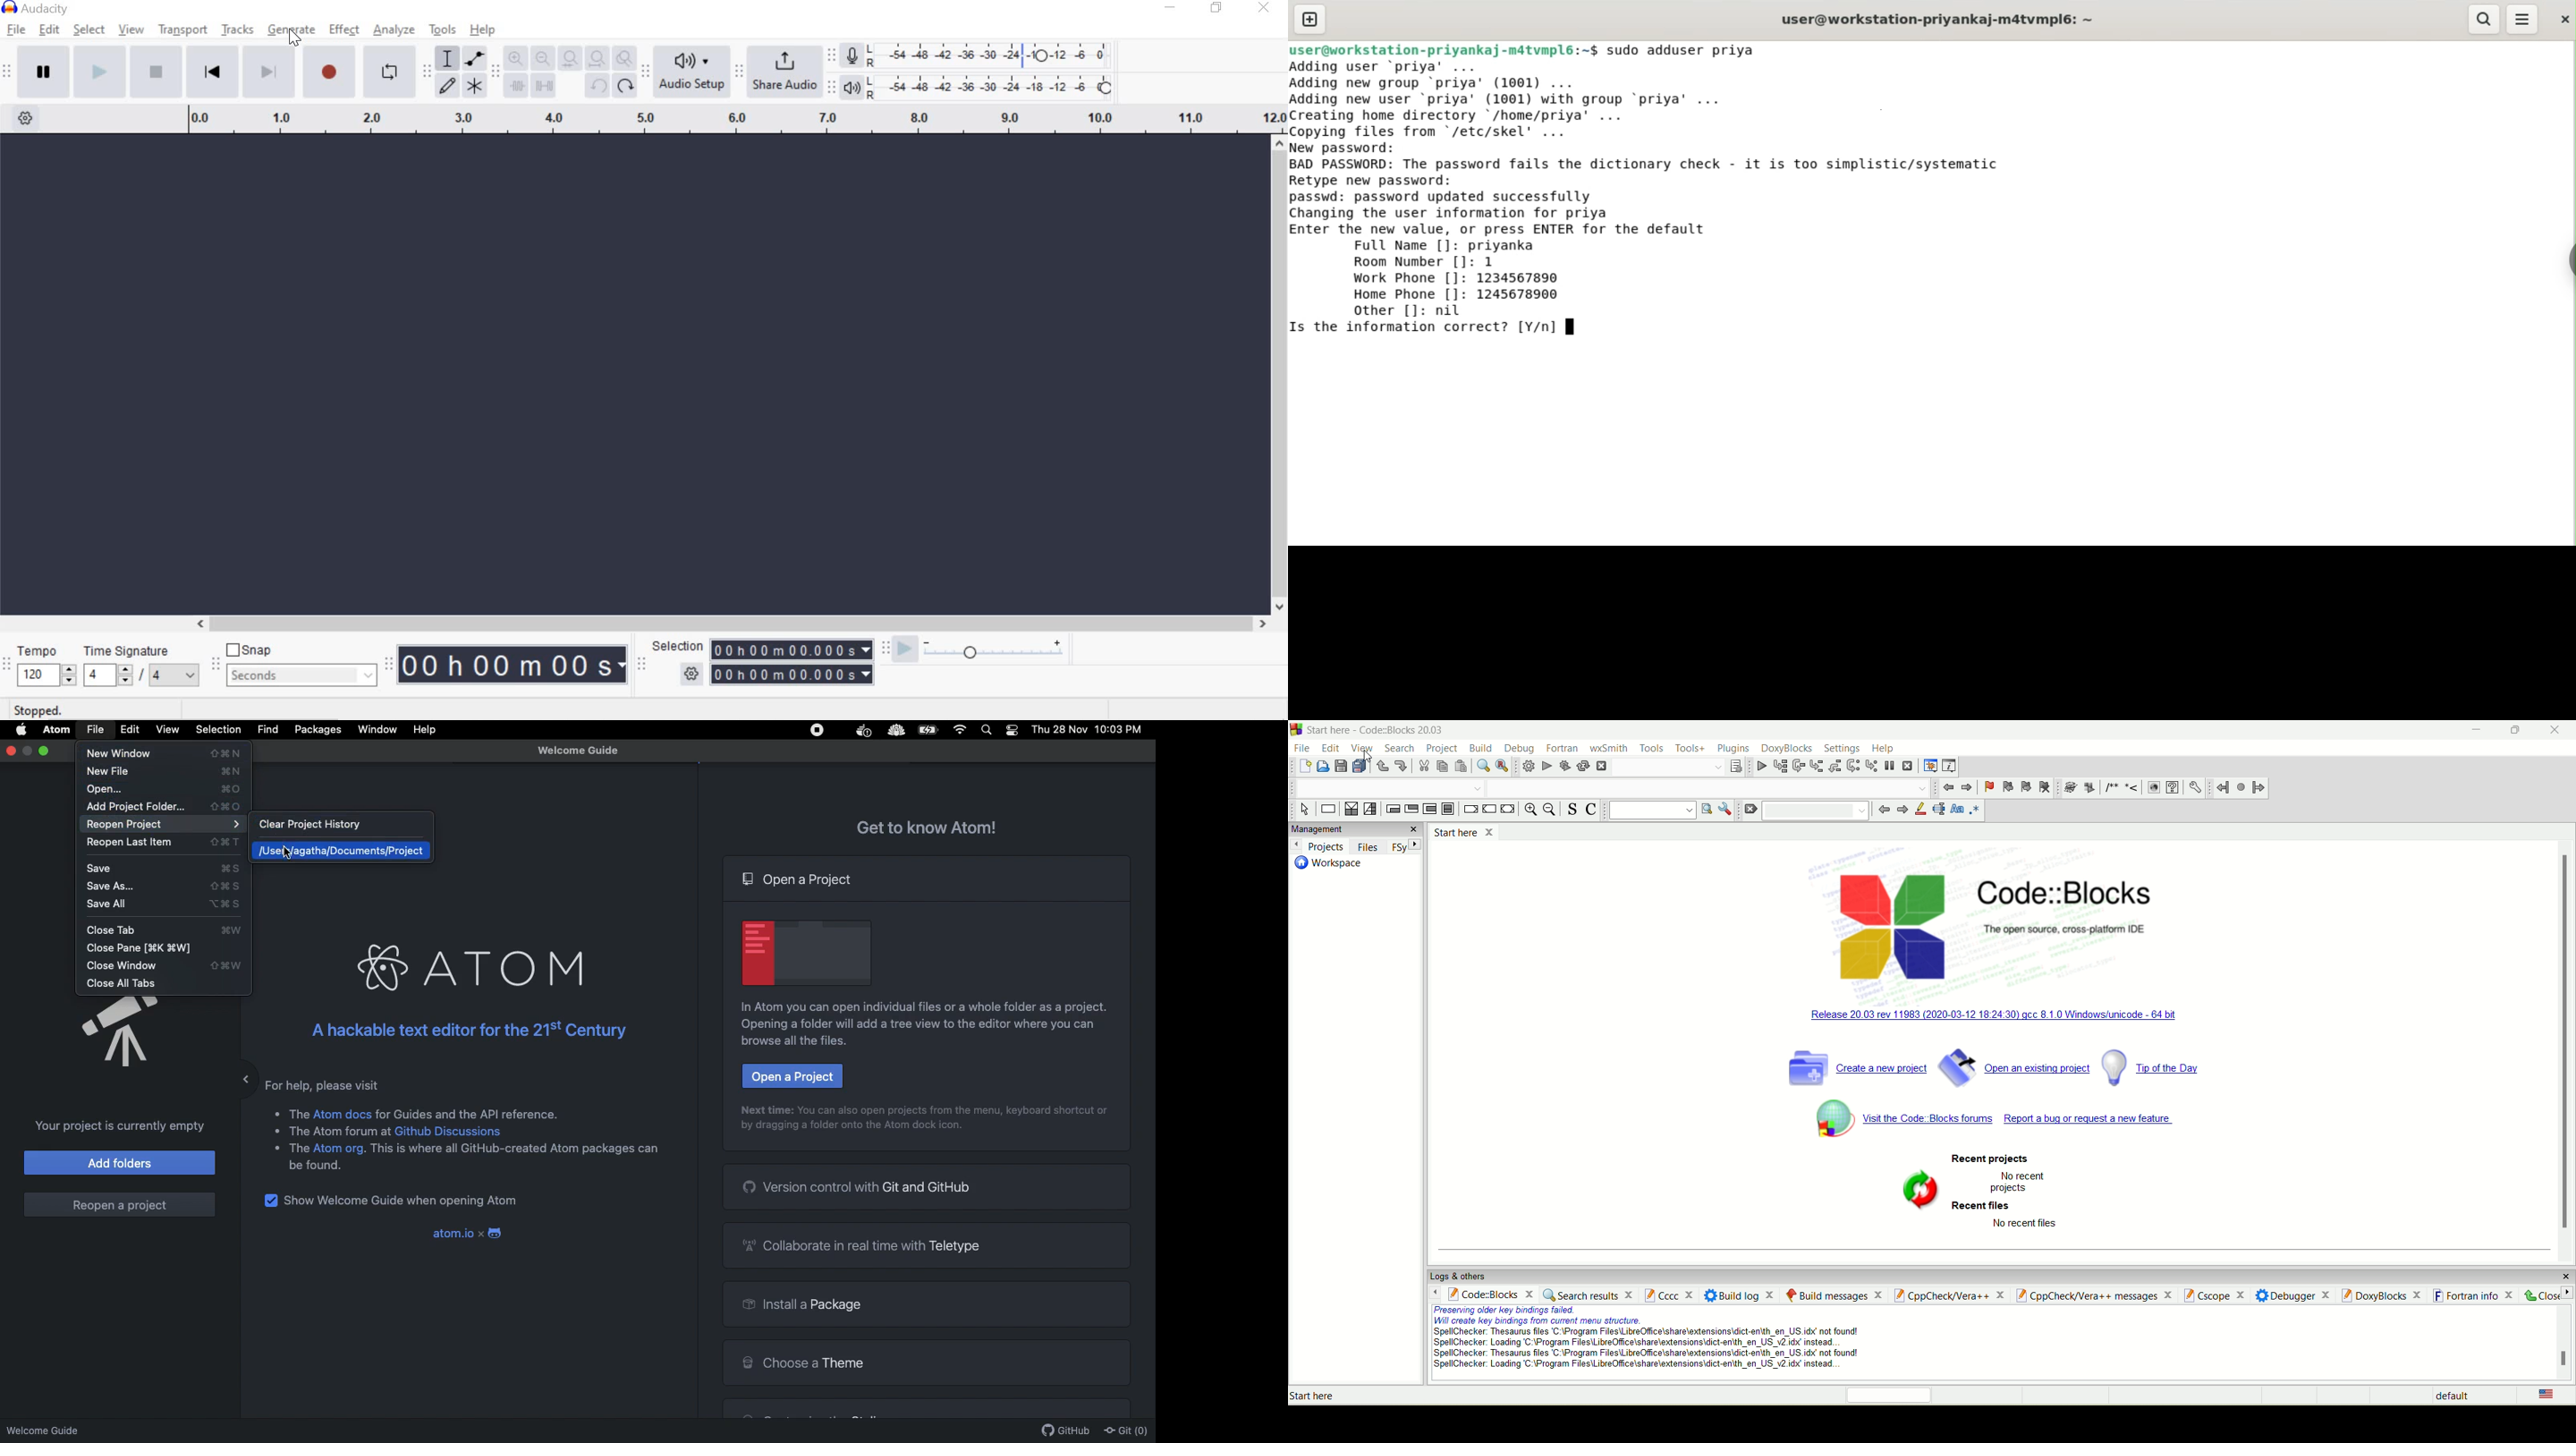 This screenshot has height=1456, width=2576. Describe the element at coordinates (167, 905) in the screenshot. I see `Save all` at that location.